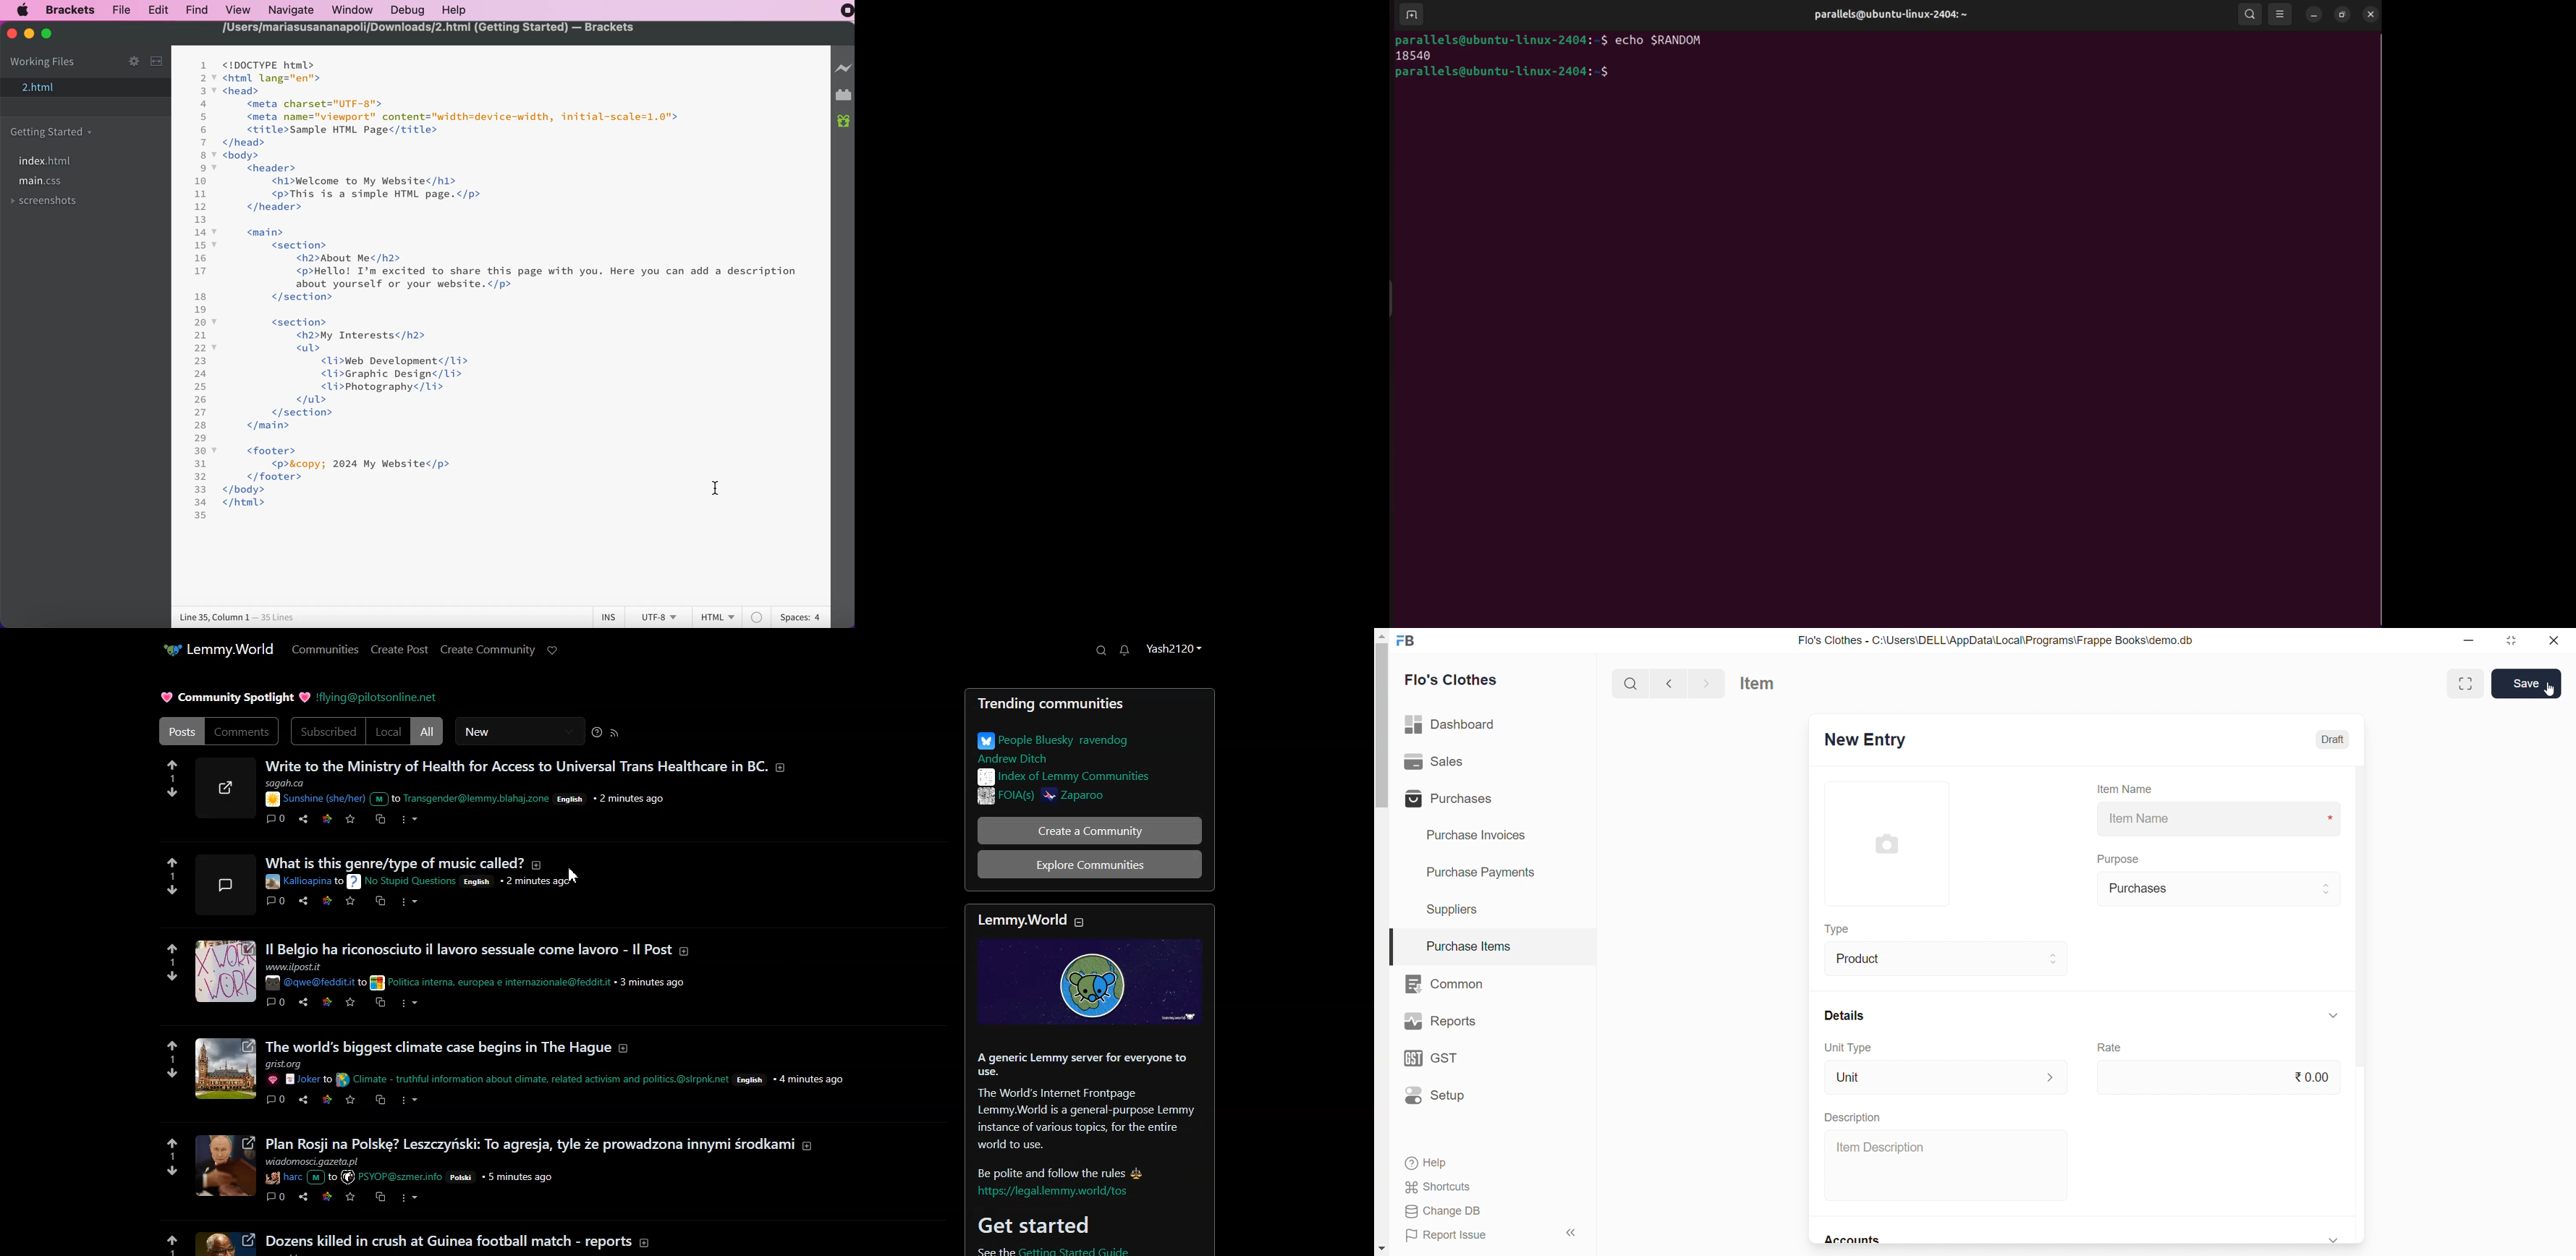 The width and height of the screenshot is (2576, 1260). I want to click on Help, so click(1487, 1161).